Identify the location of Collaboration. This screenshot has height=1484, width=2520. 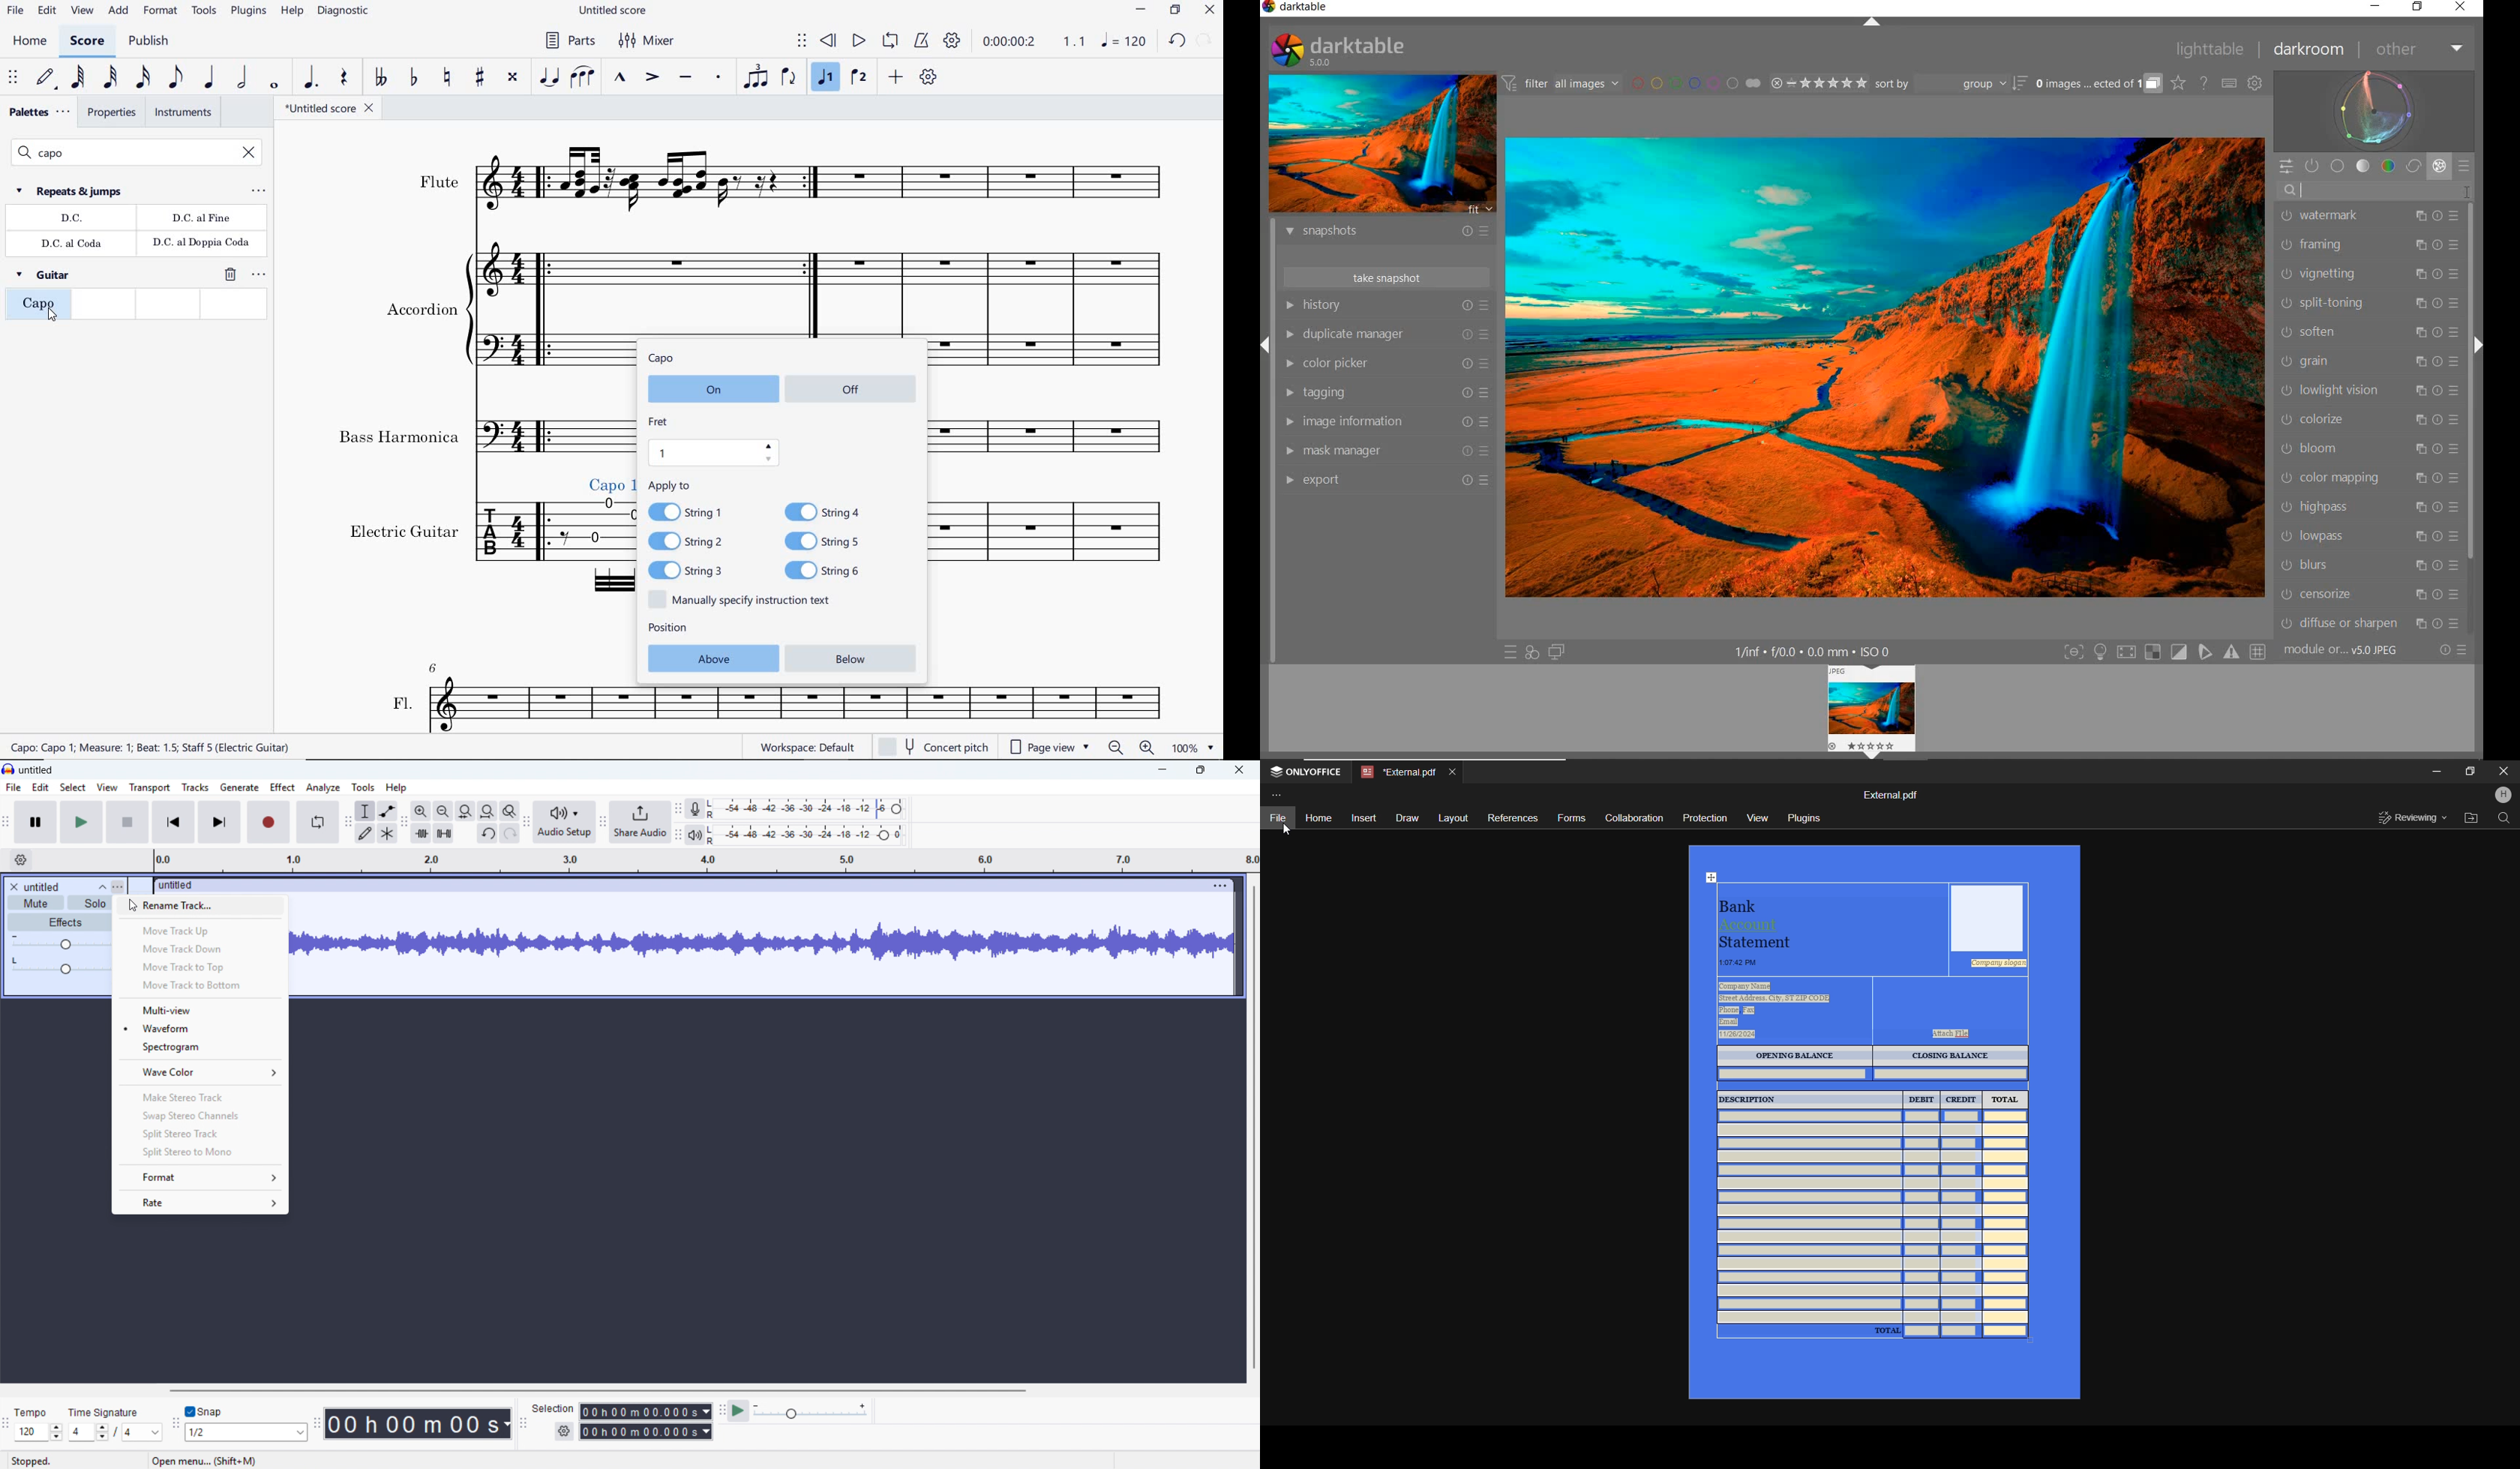
(1632, 819).